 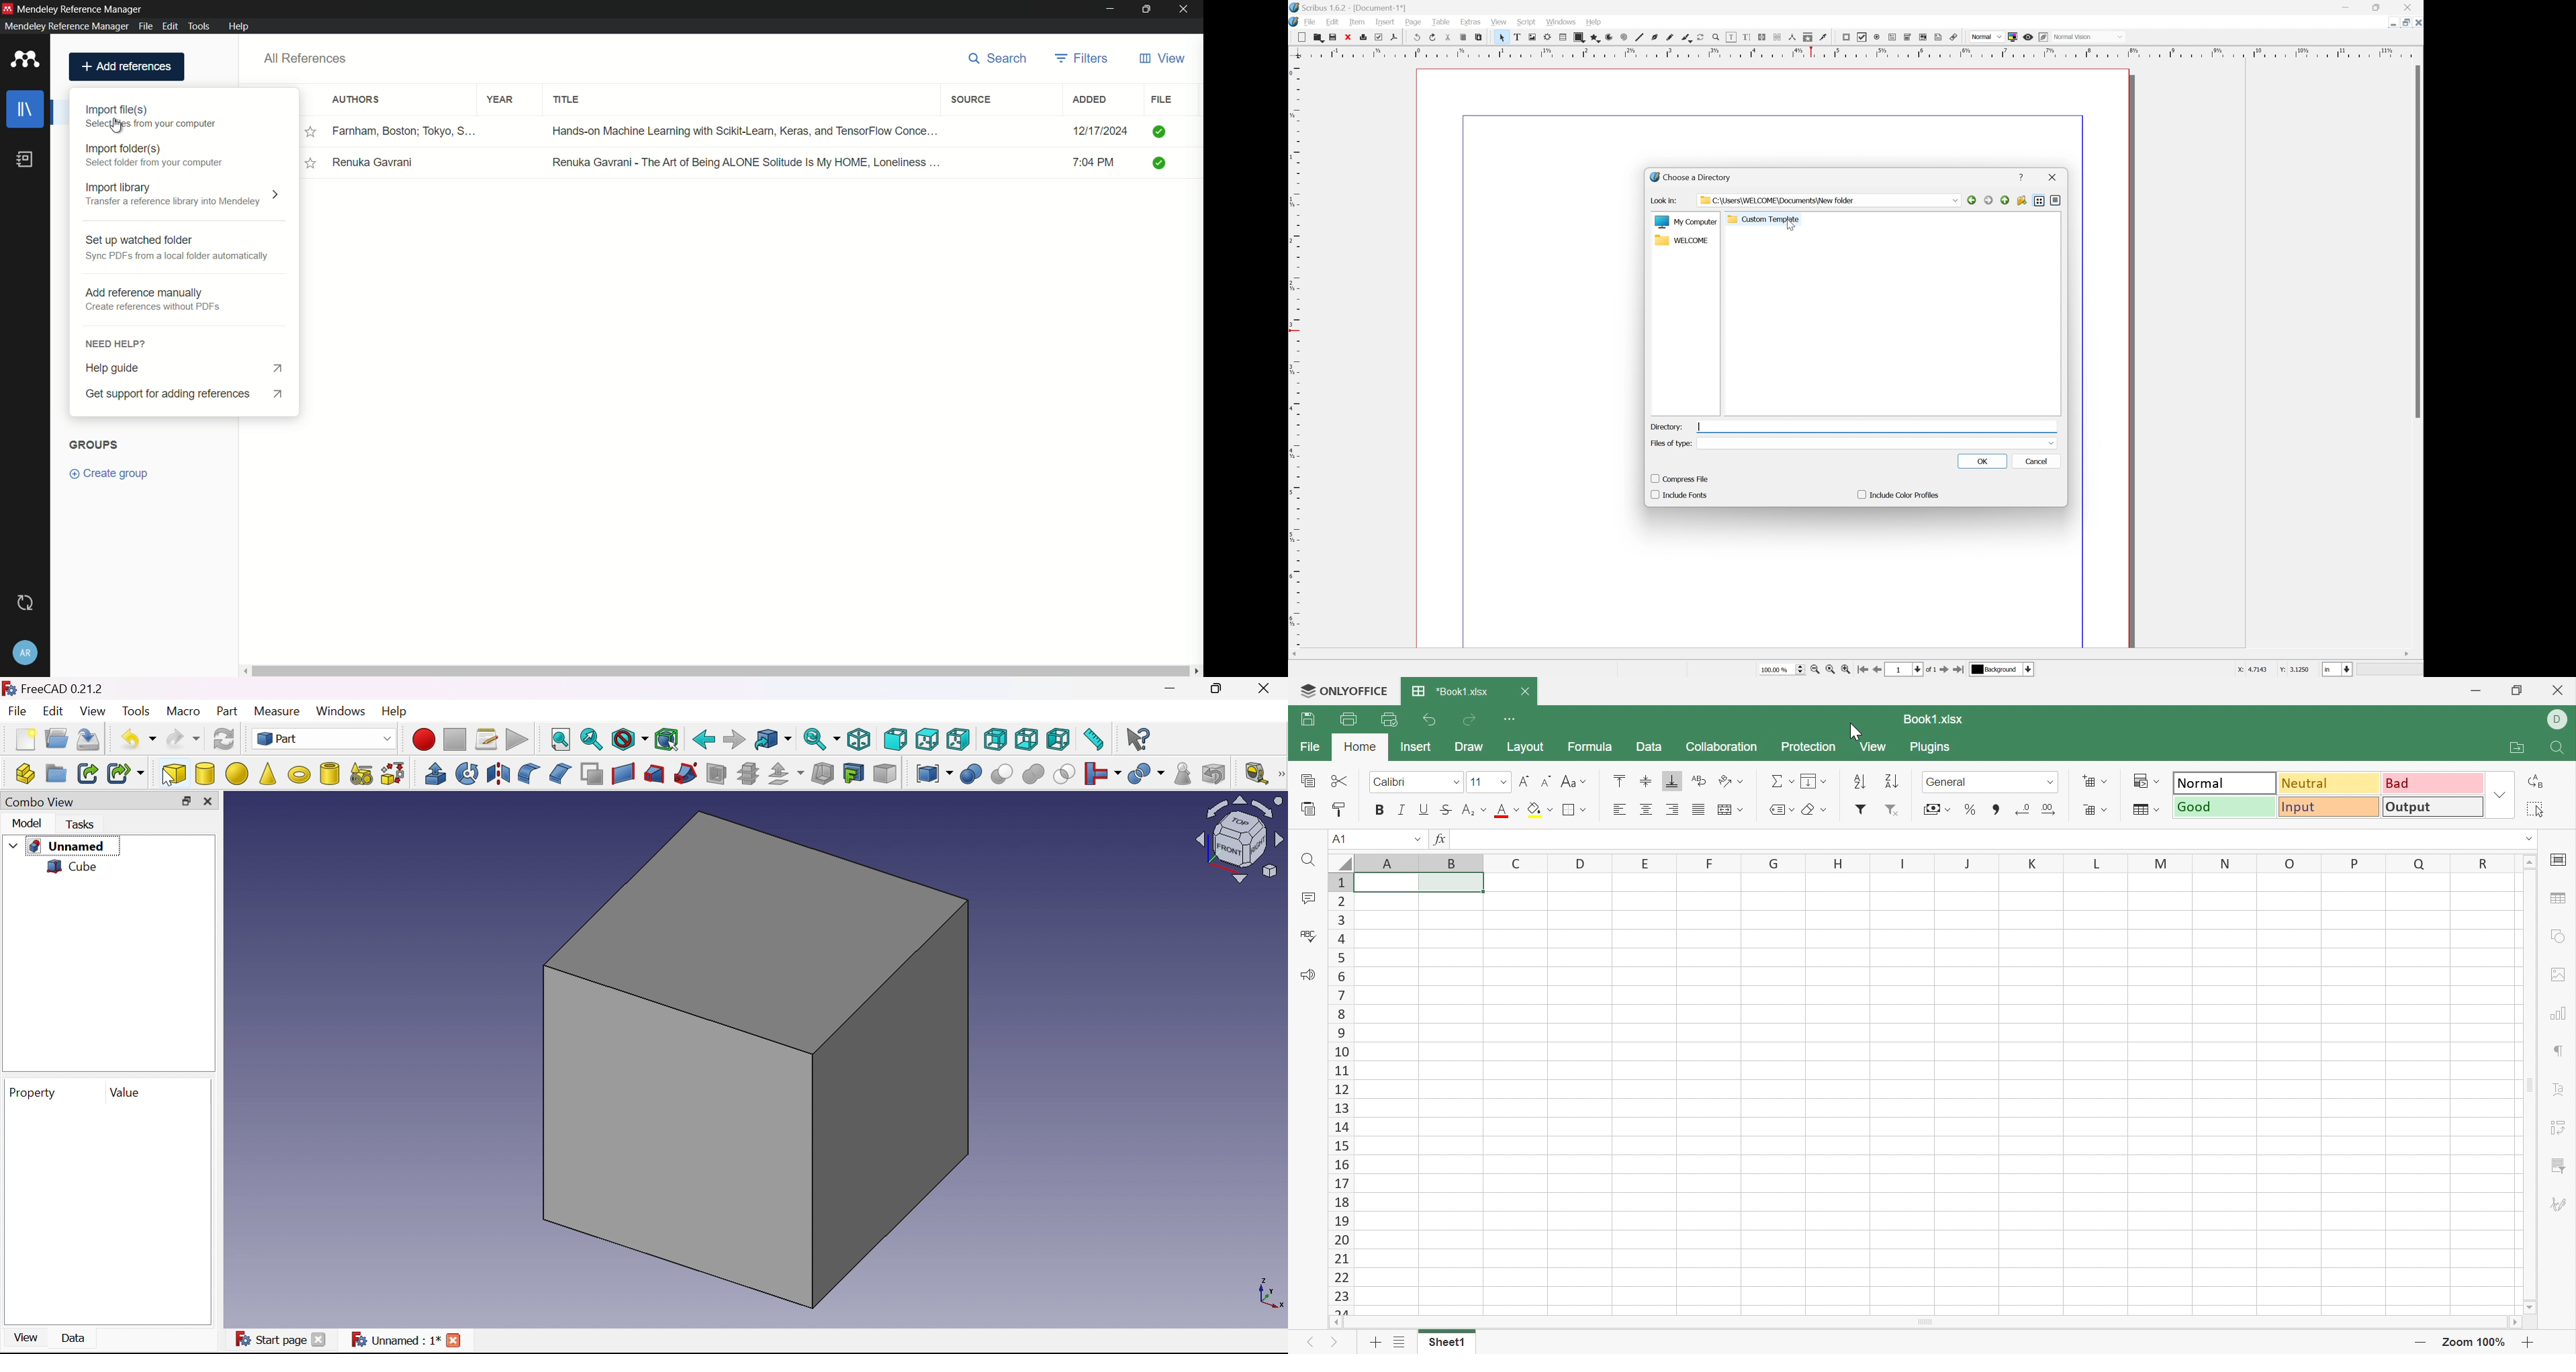 What do you see at coordinates (2040, 461) in the screenshot?
I see `cancel` at bounding box center [2040, 461].